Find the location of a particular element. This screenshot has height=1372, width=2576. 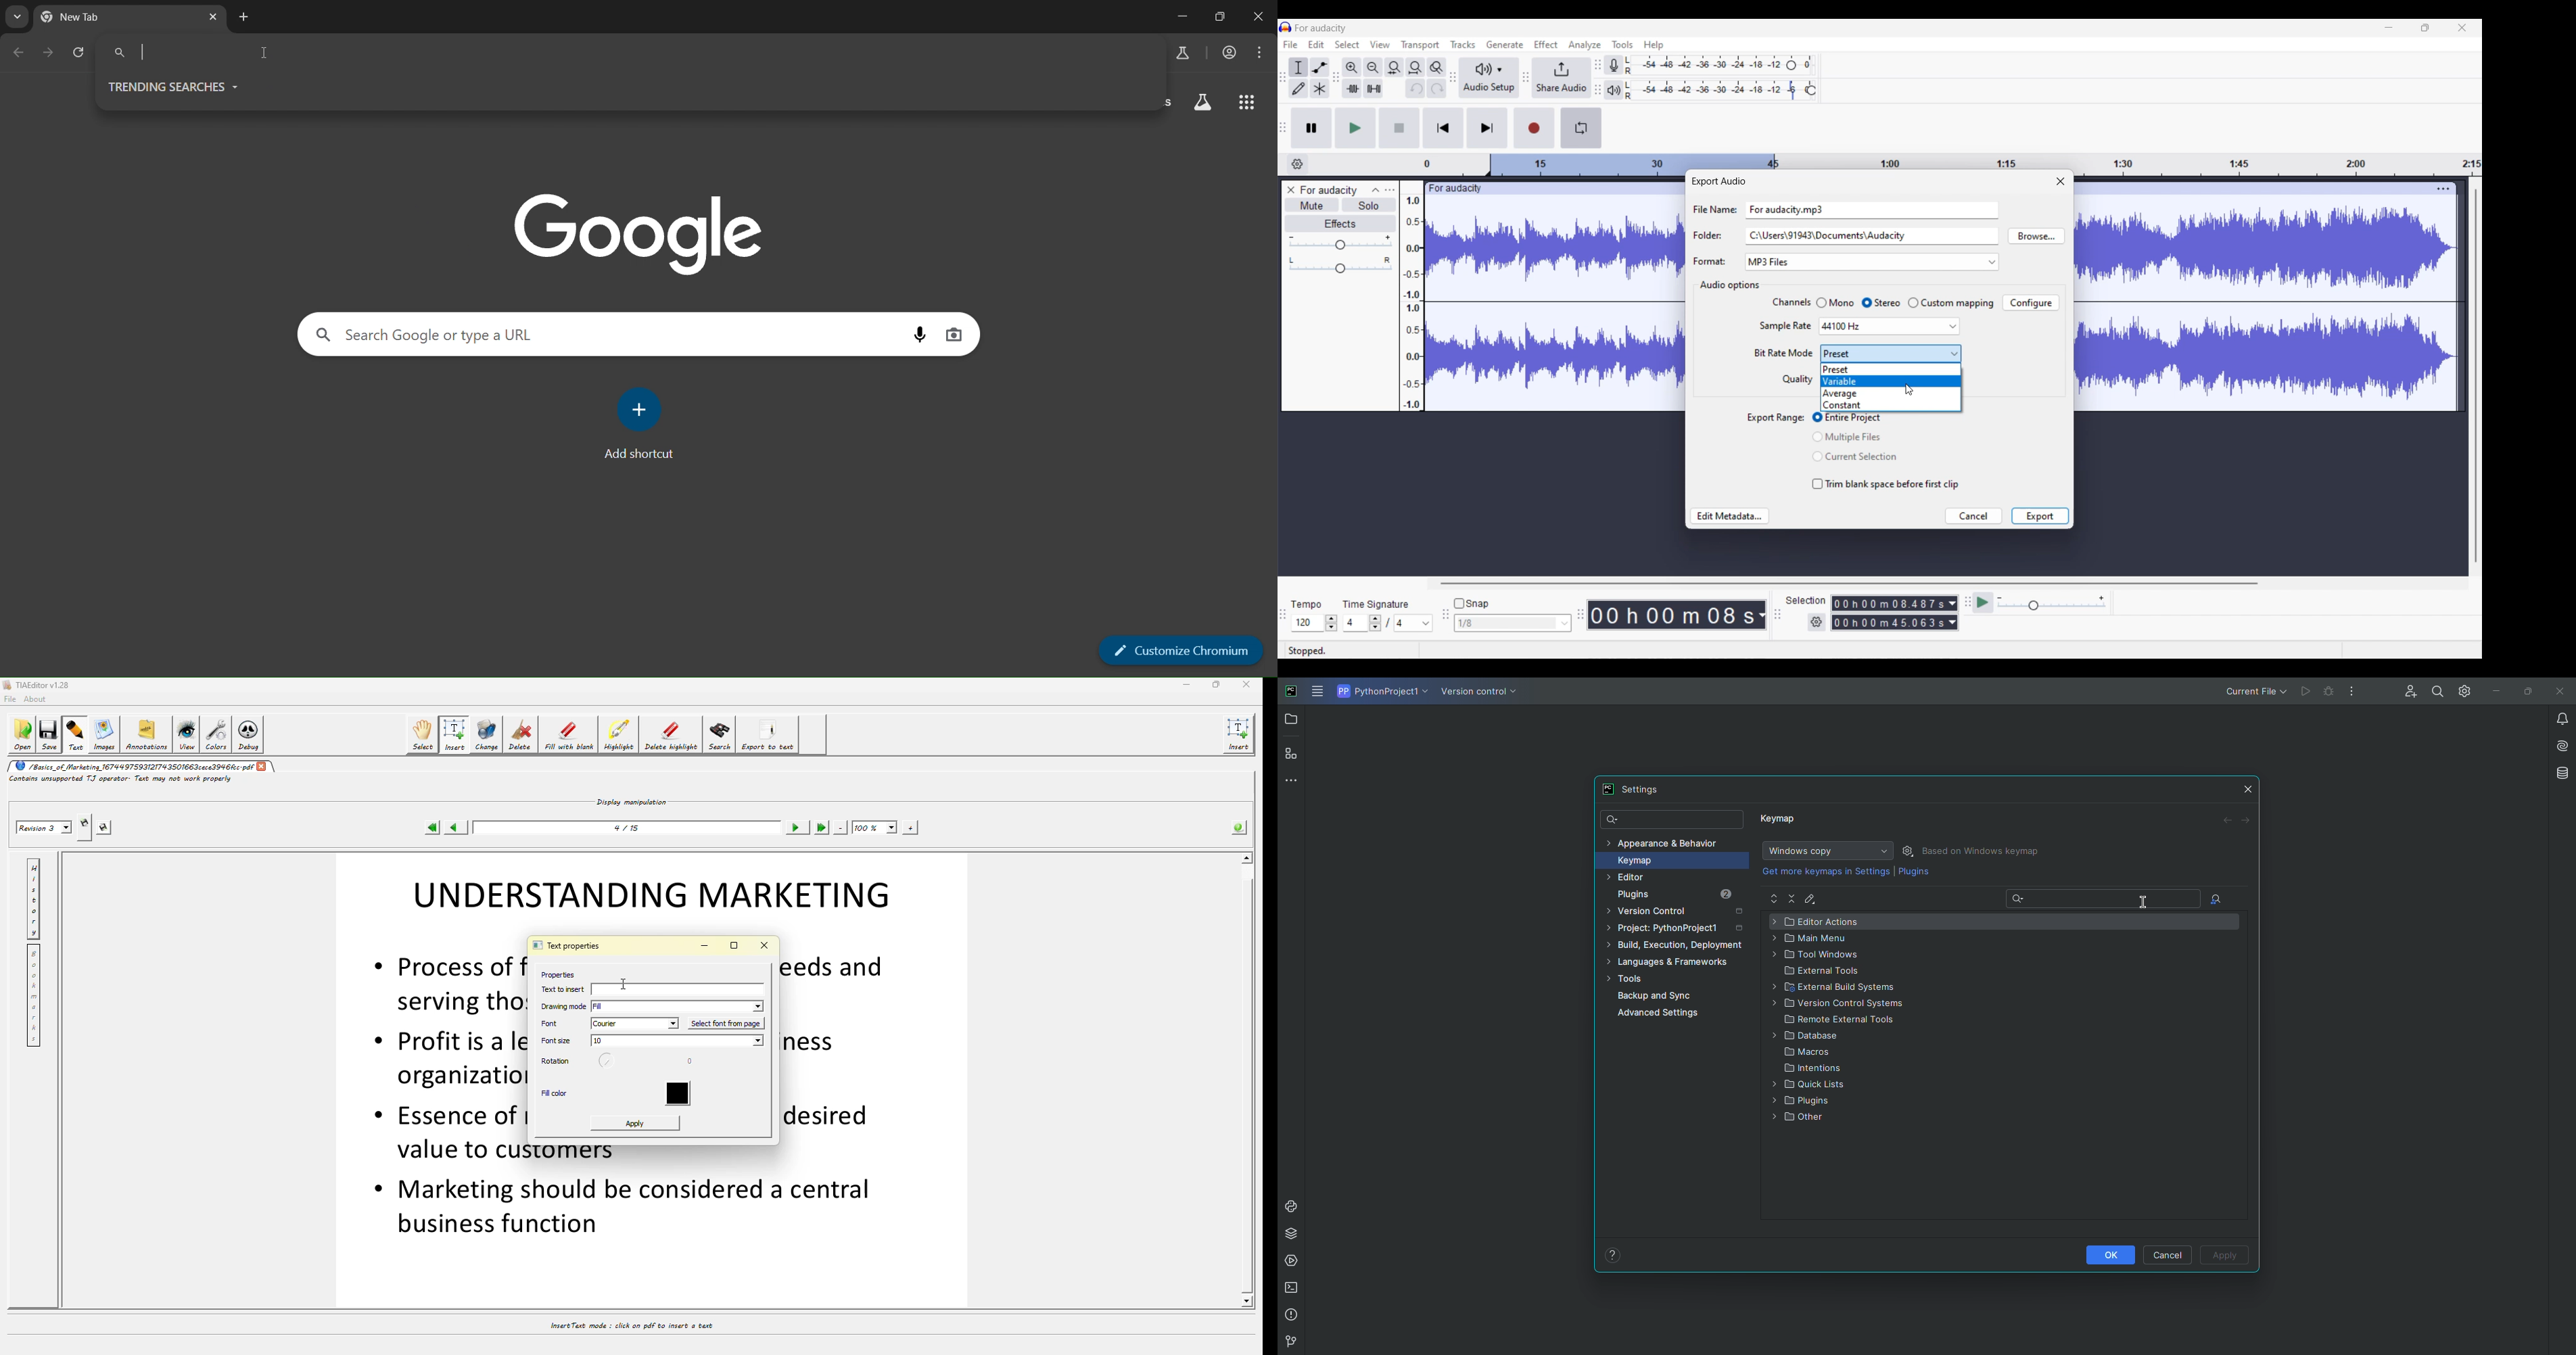

Setting options under current section is located at coordinates (1782, 341).